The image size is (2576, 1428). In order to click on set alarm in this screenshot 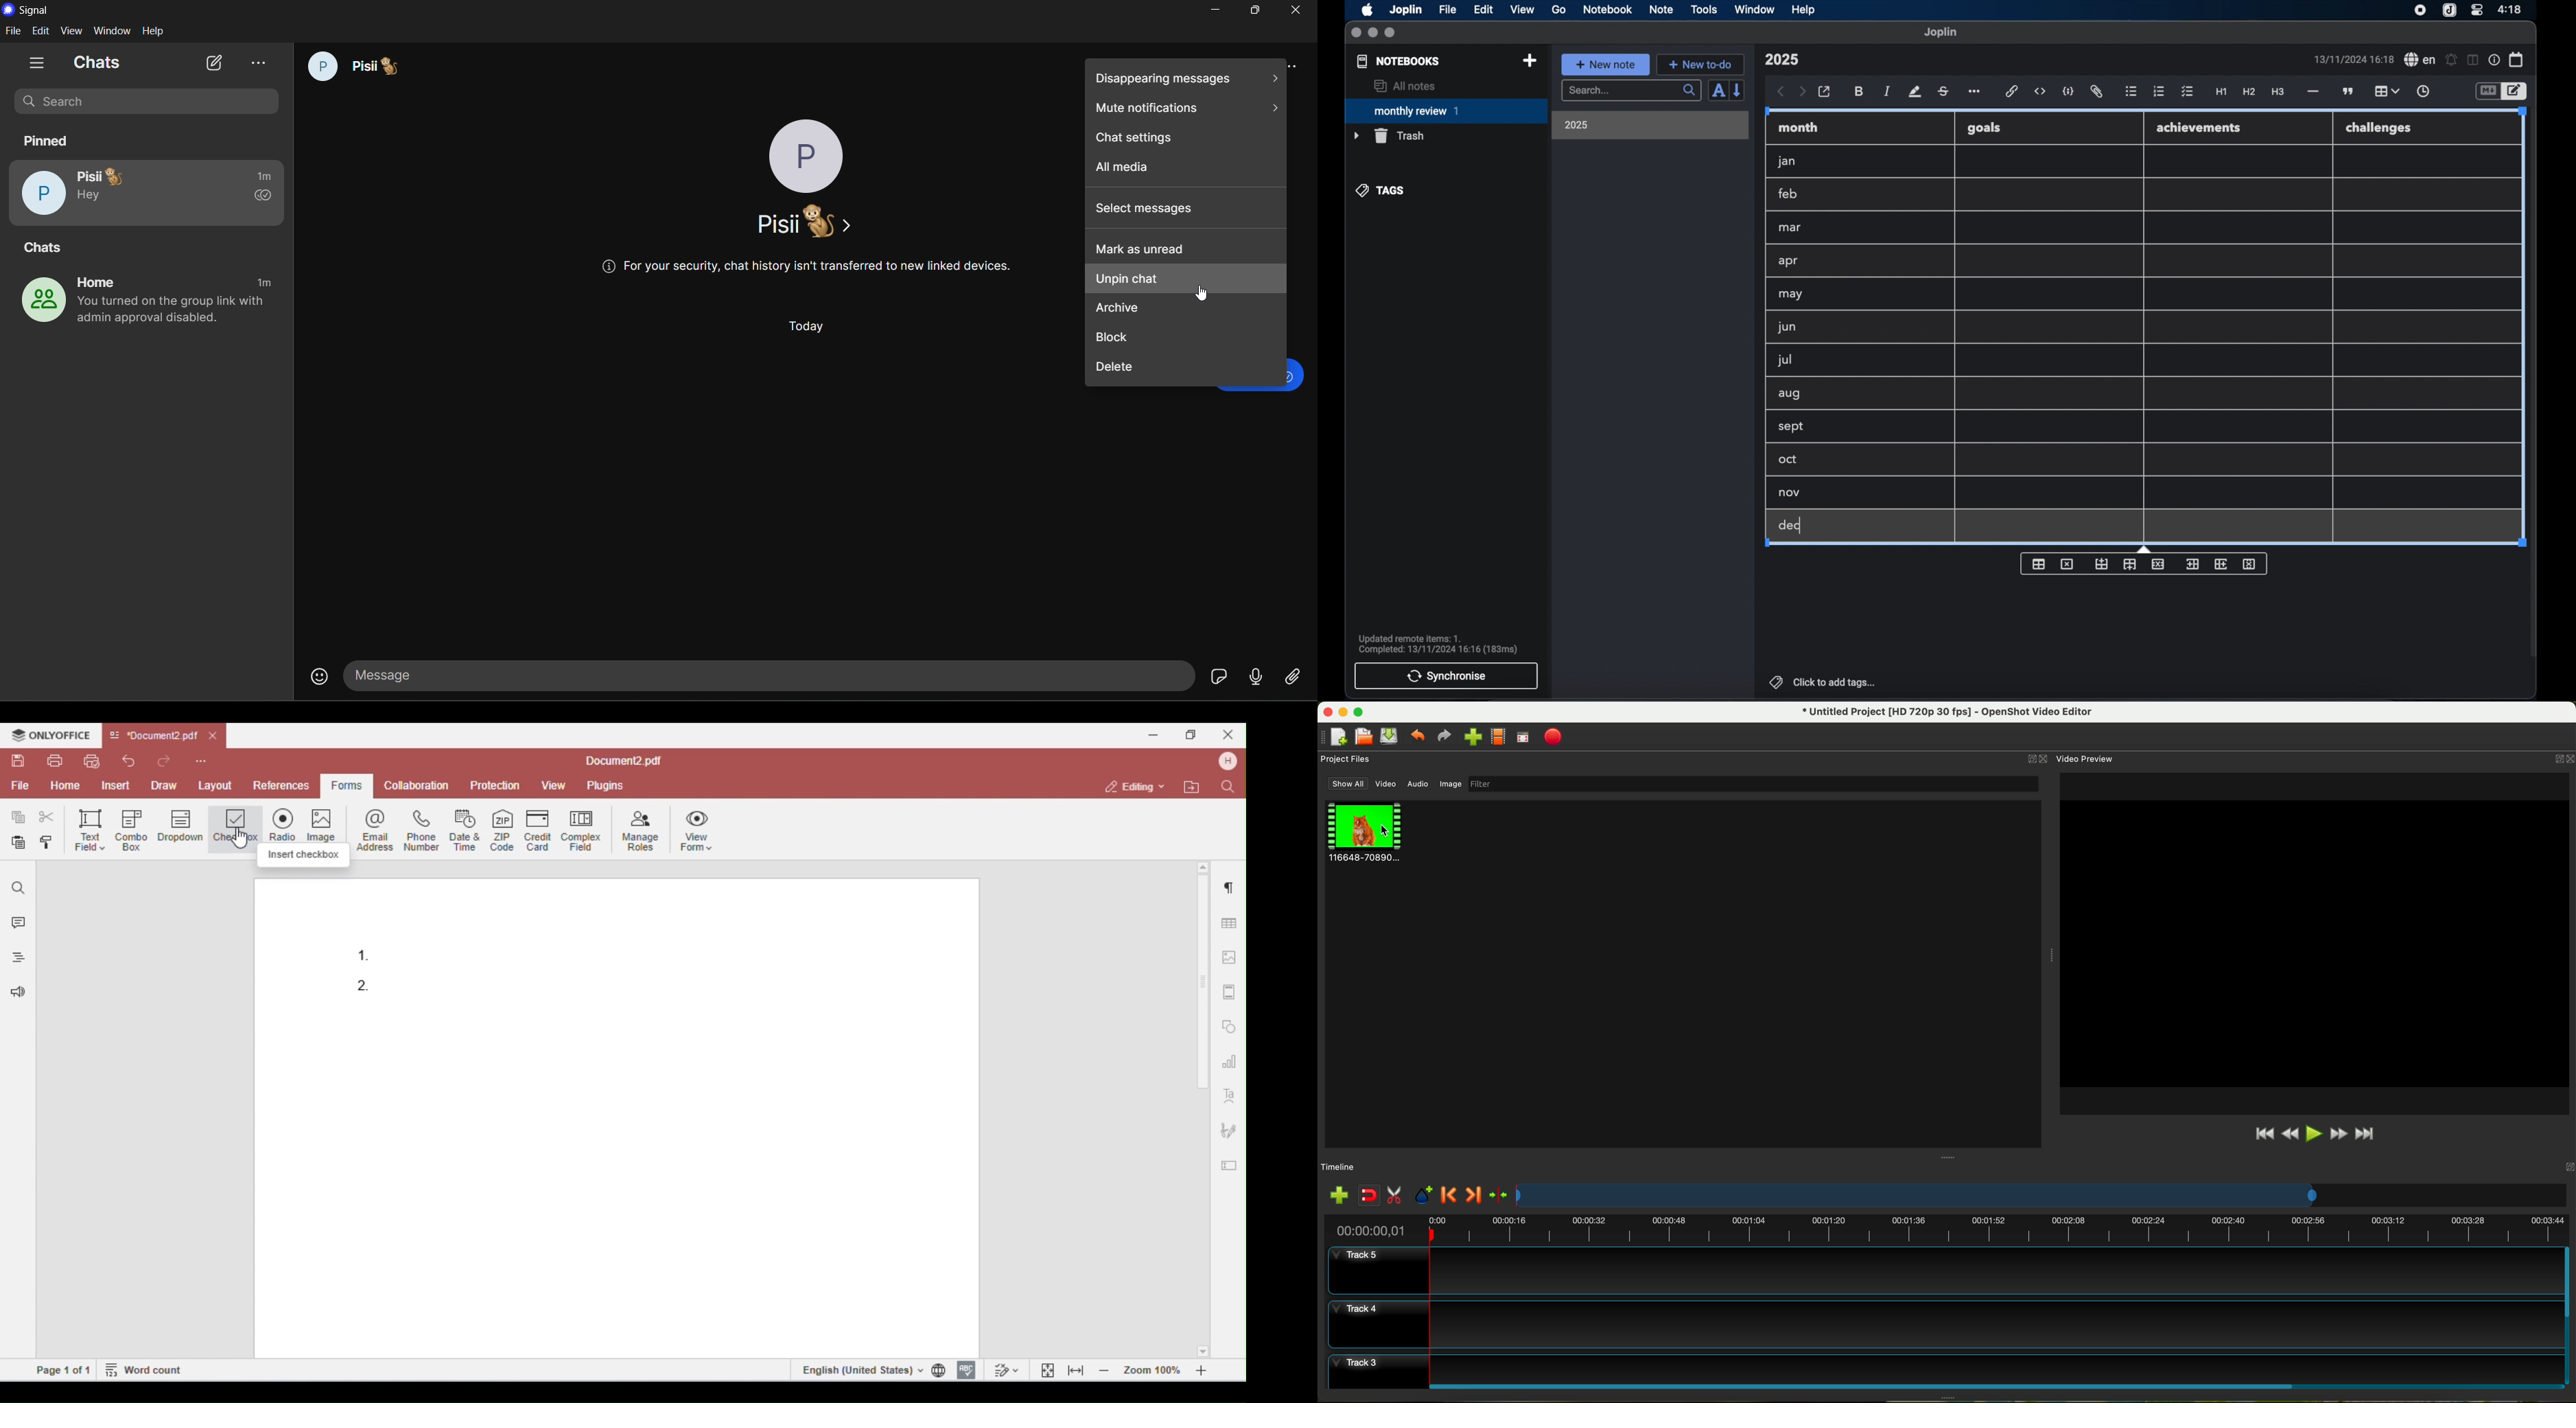, I will do `click(2452, 60)`.